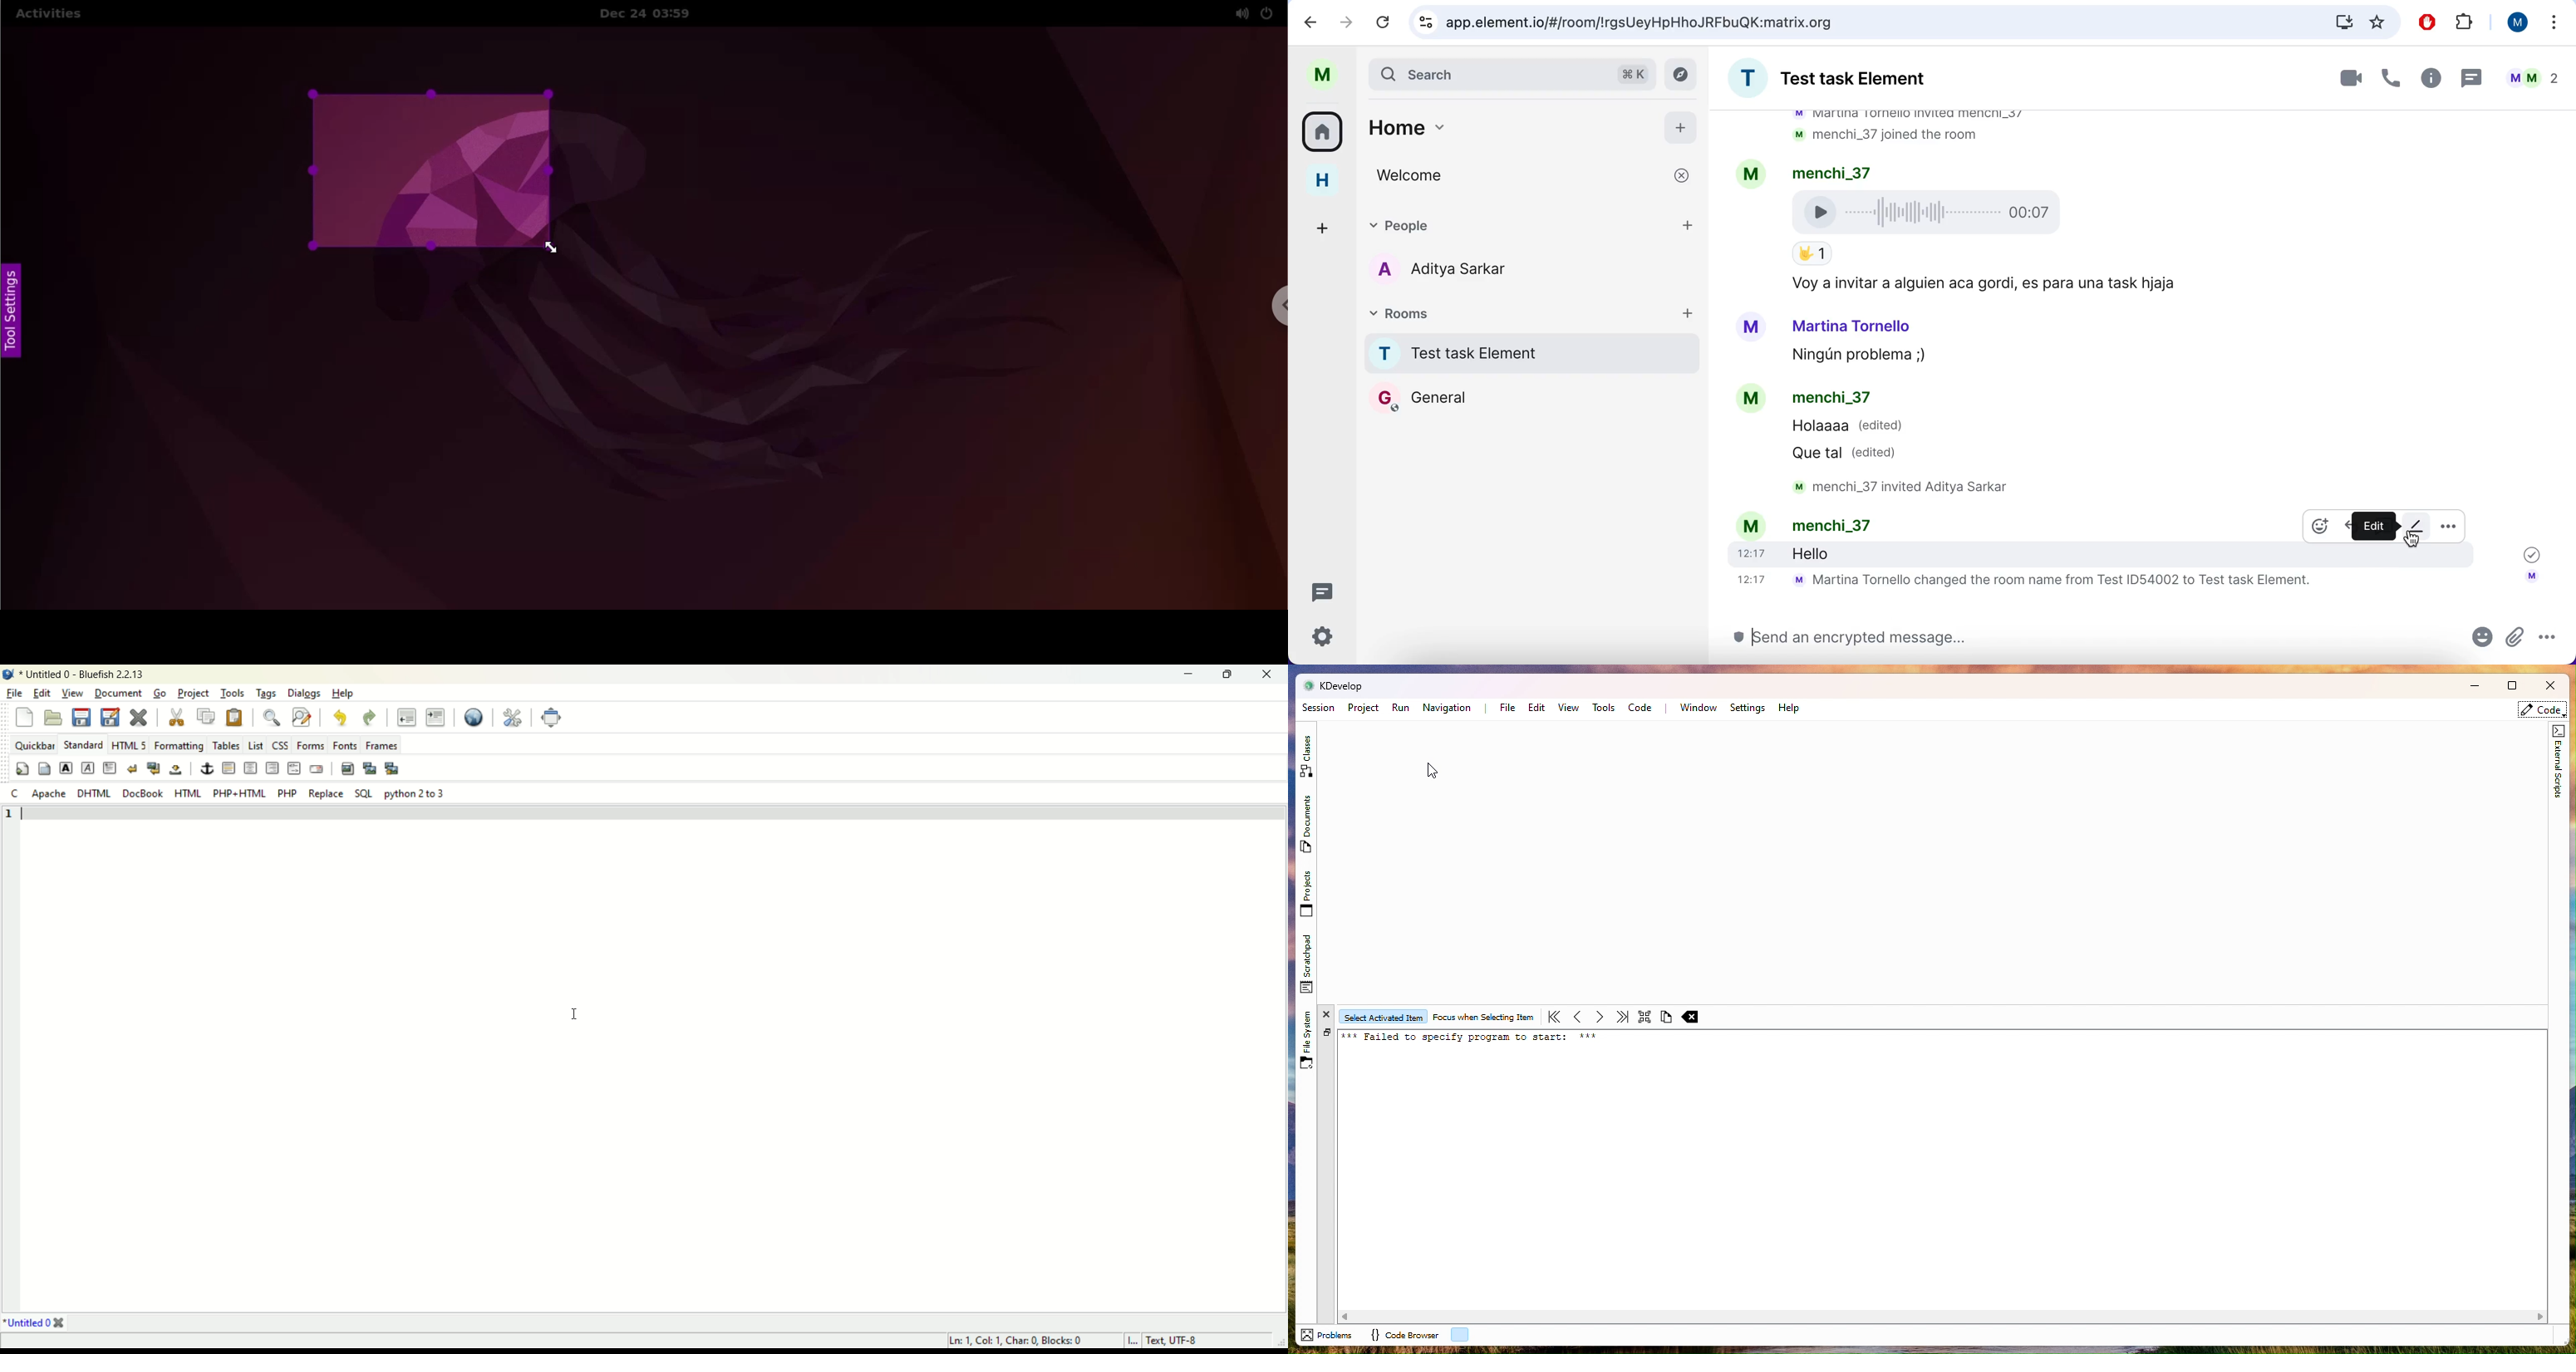  What do you see at coordinates (1275, 308) in the screenshot?
I see `chrome options ` at bounding box center [1275, 308].